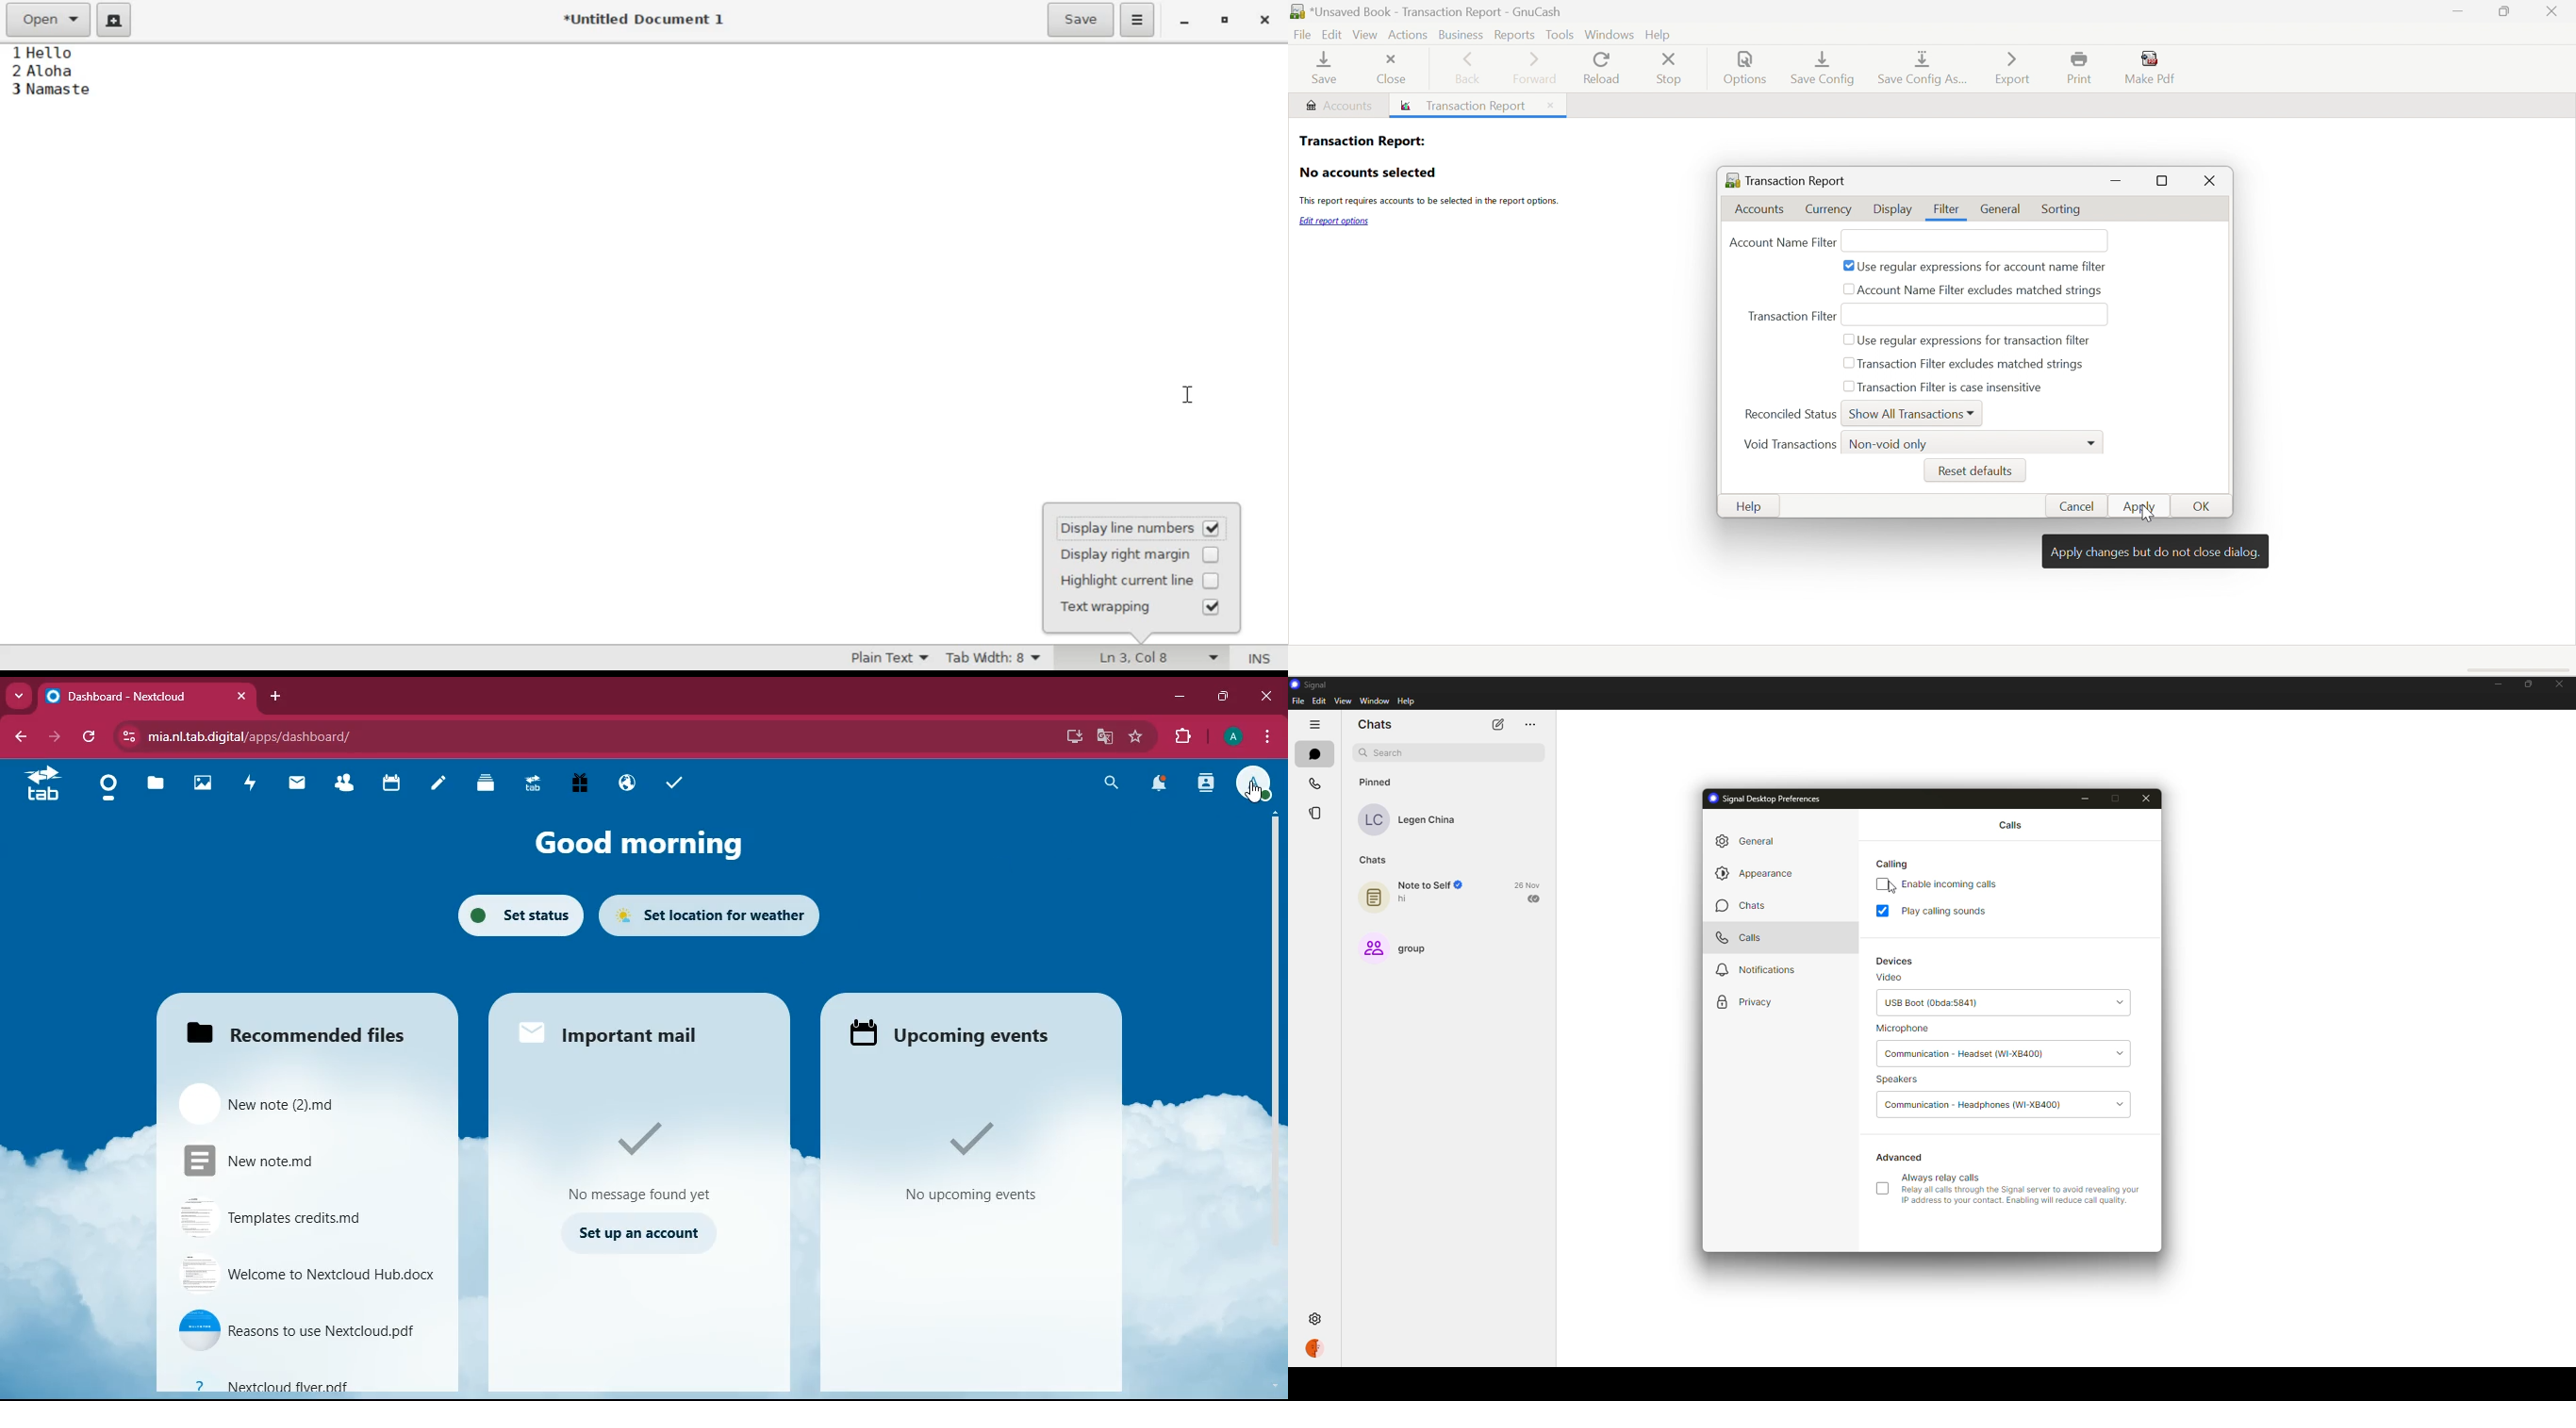  Describe the element at coordinates (15, 736) in the screenshot. I see `back` at that location.